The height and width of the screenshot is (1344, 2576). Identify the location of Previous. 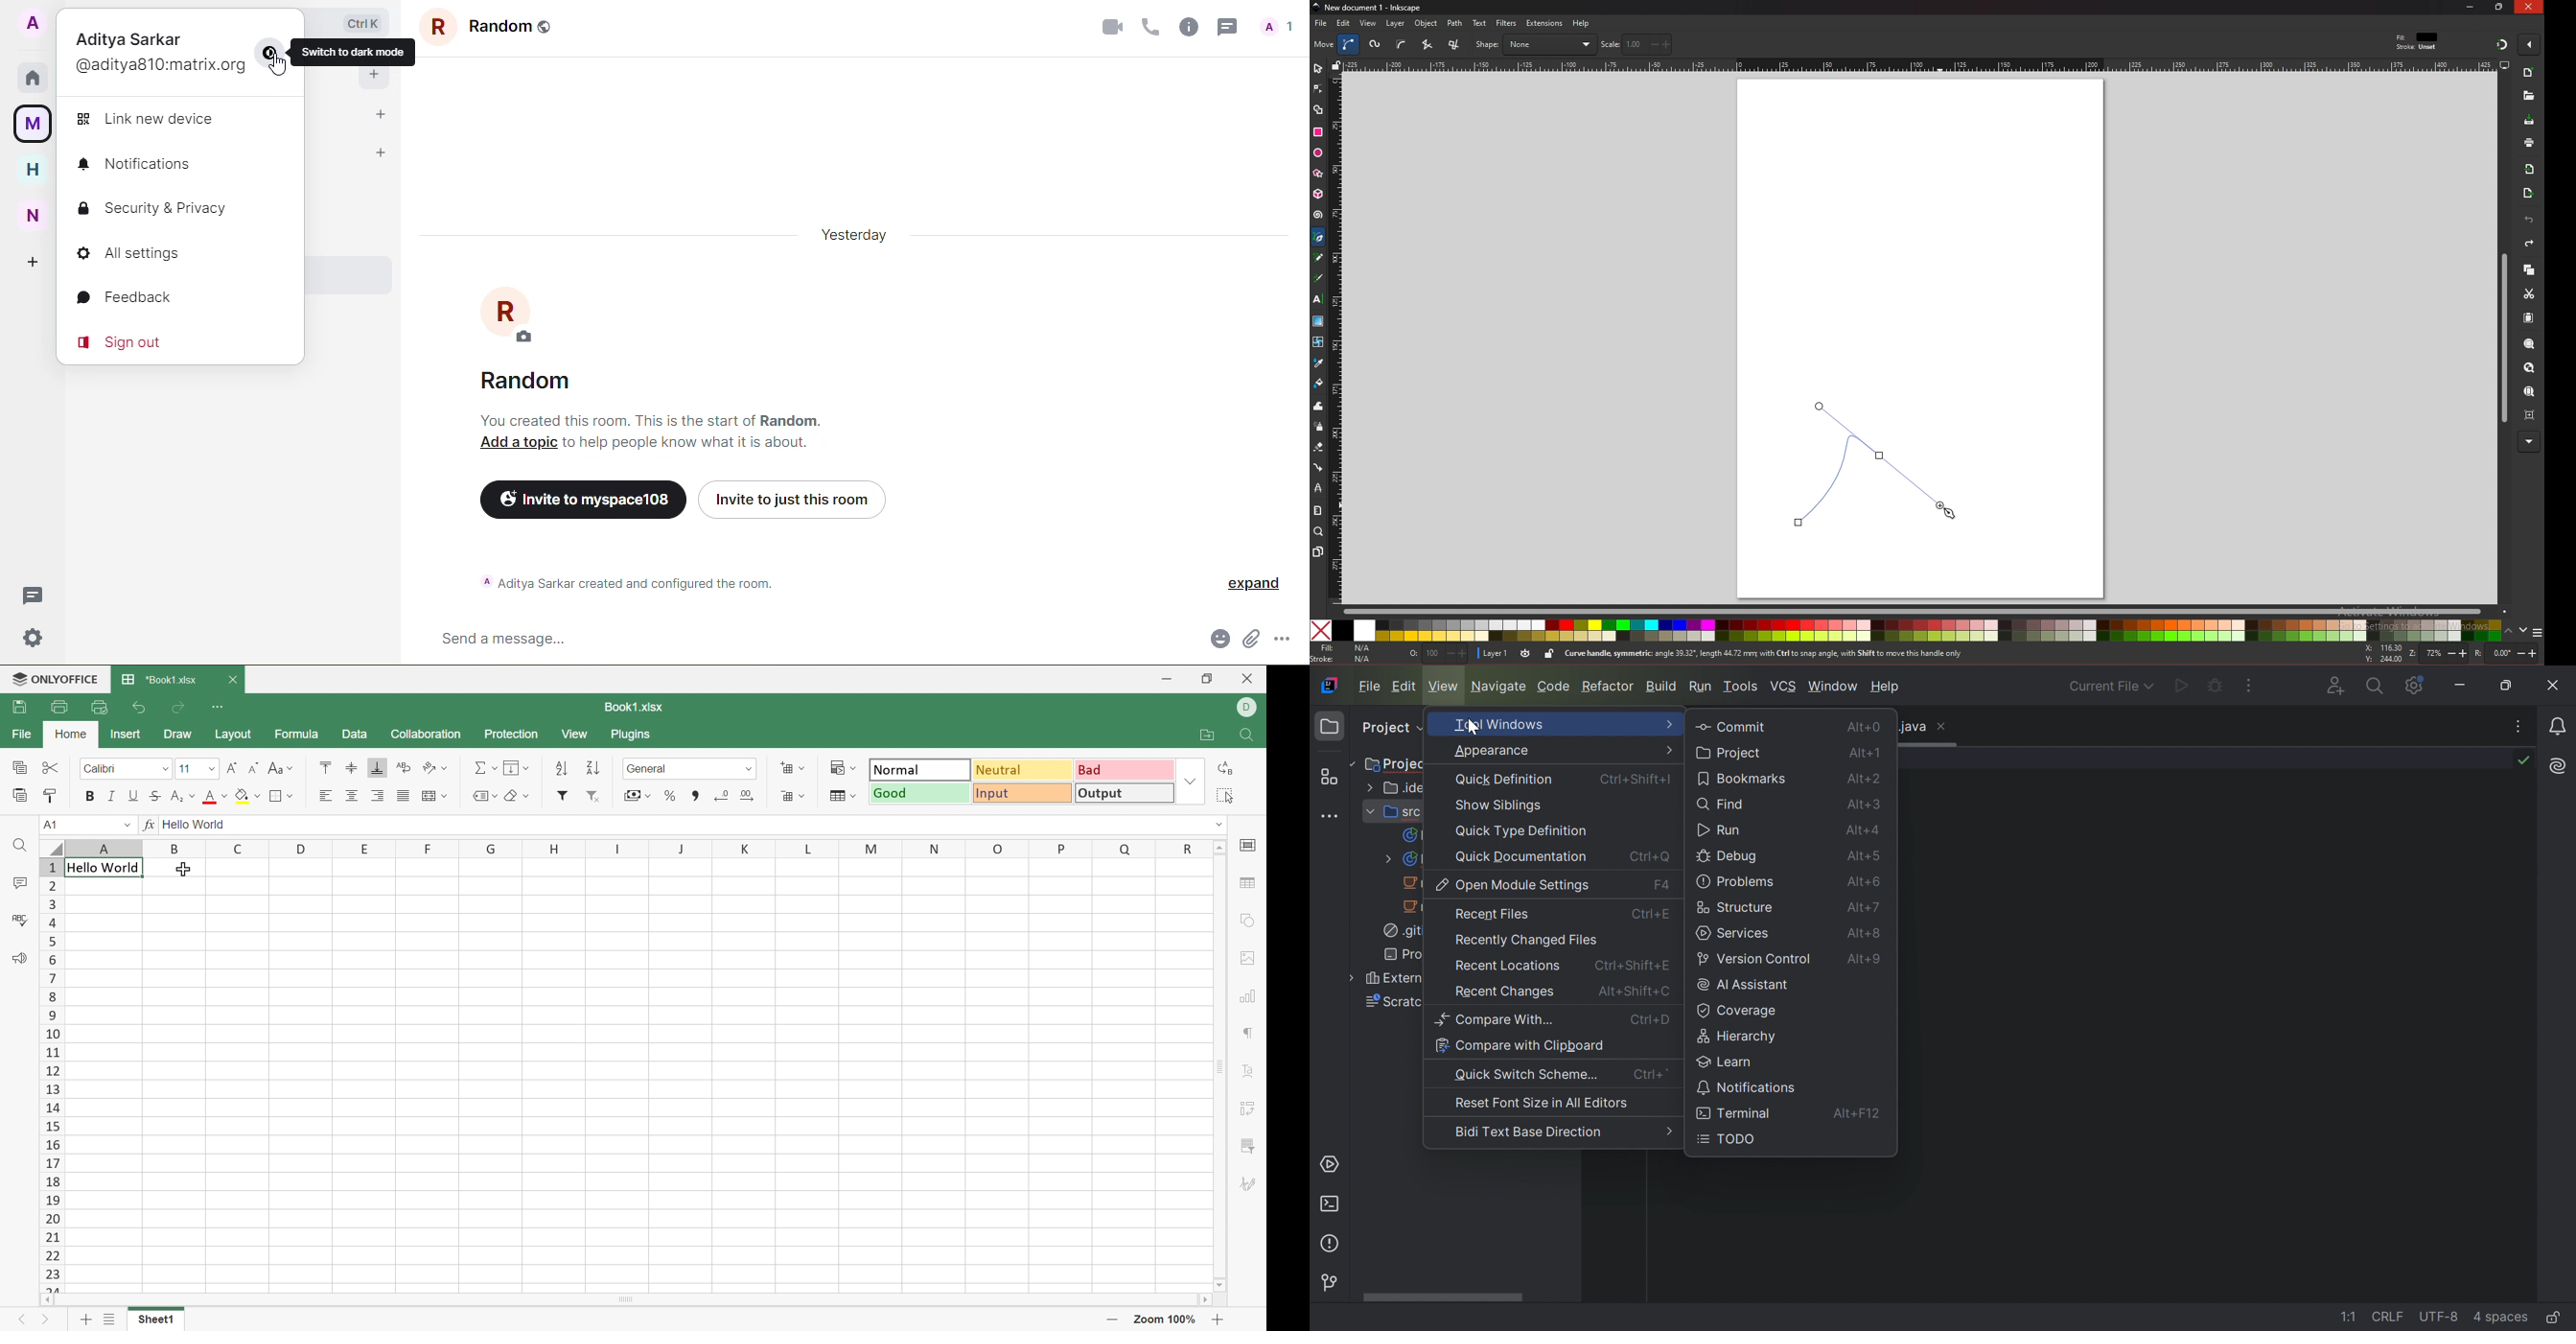
(23, 1319).